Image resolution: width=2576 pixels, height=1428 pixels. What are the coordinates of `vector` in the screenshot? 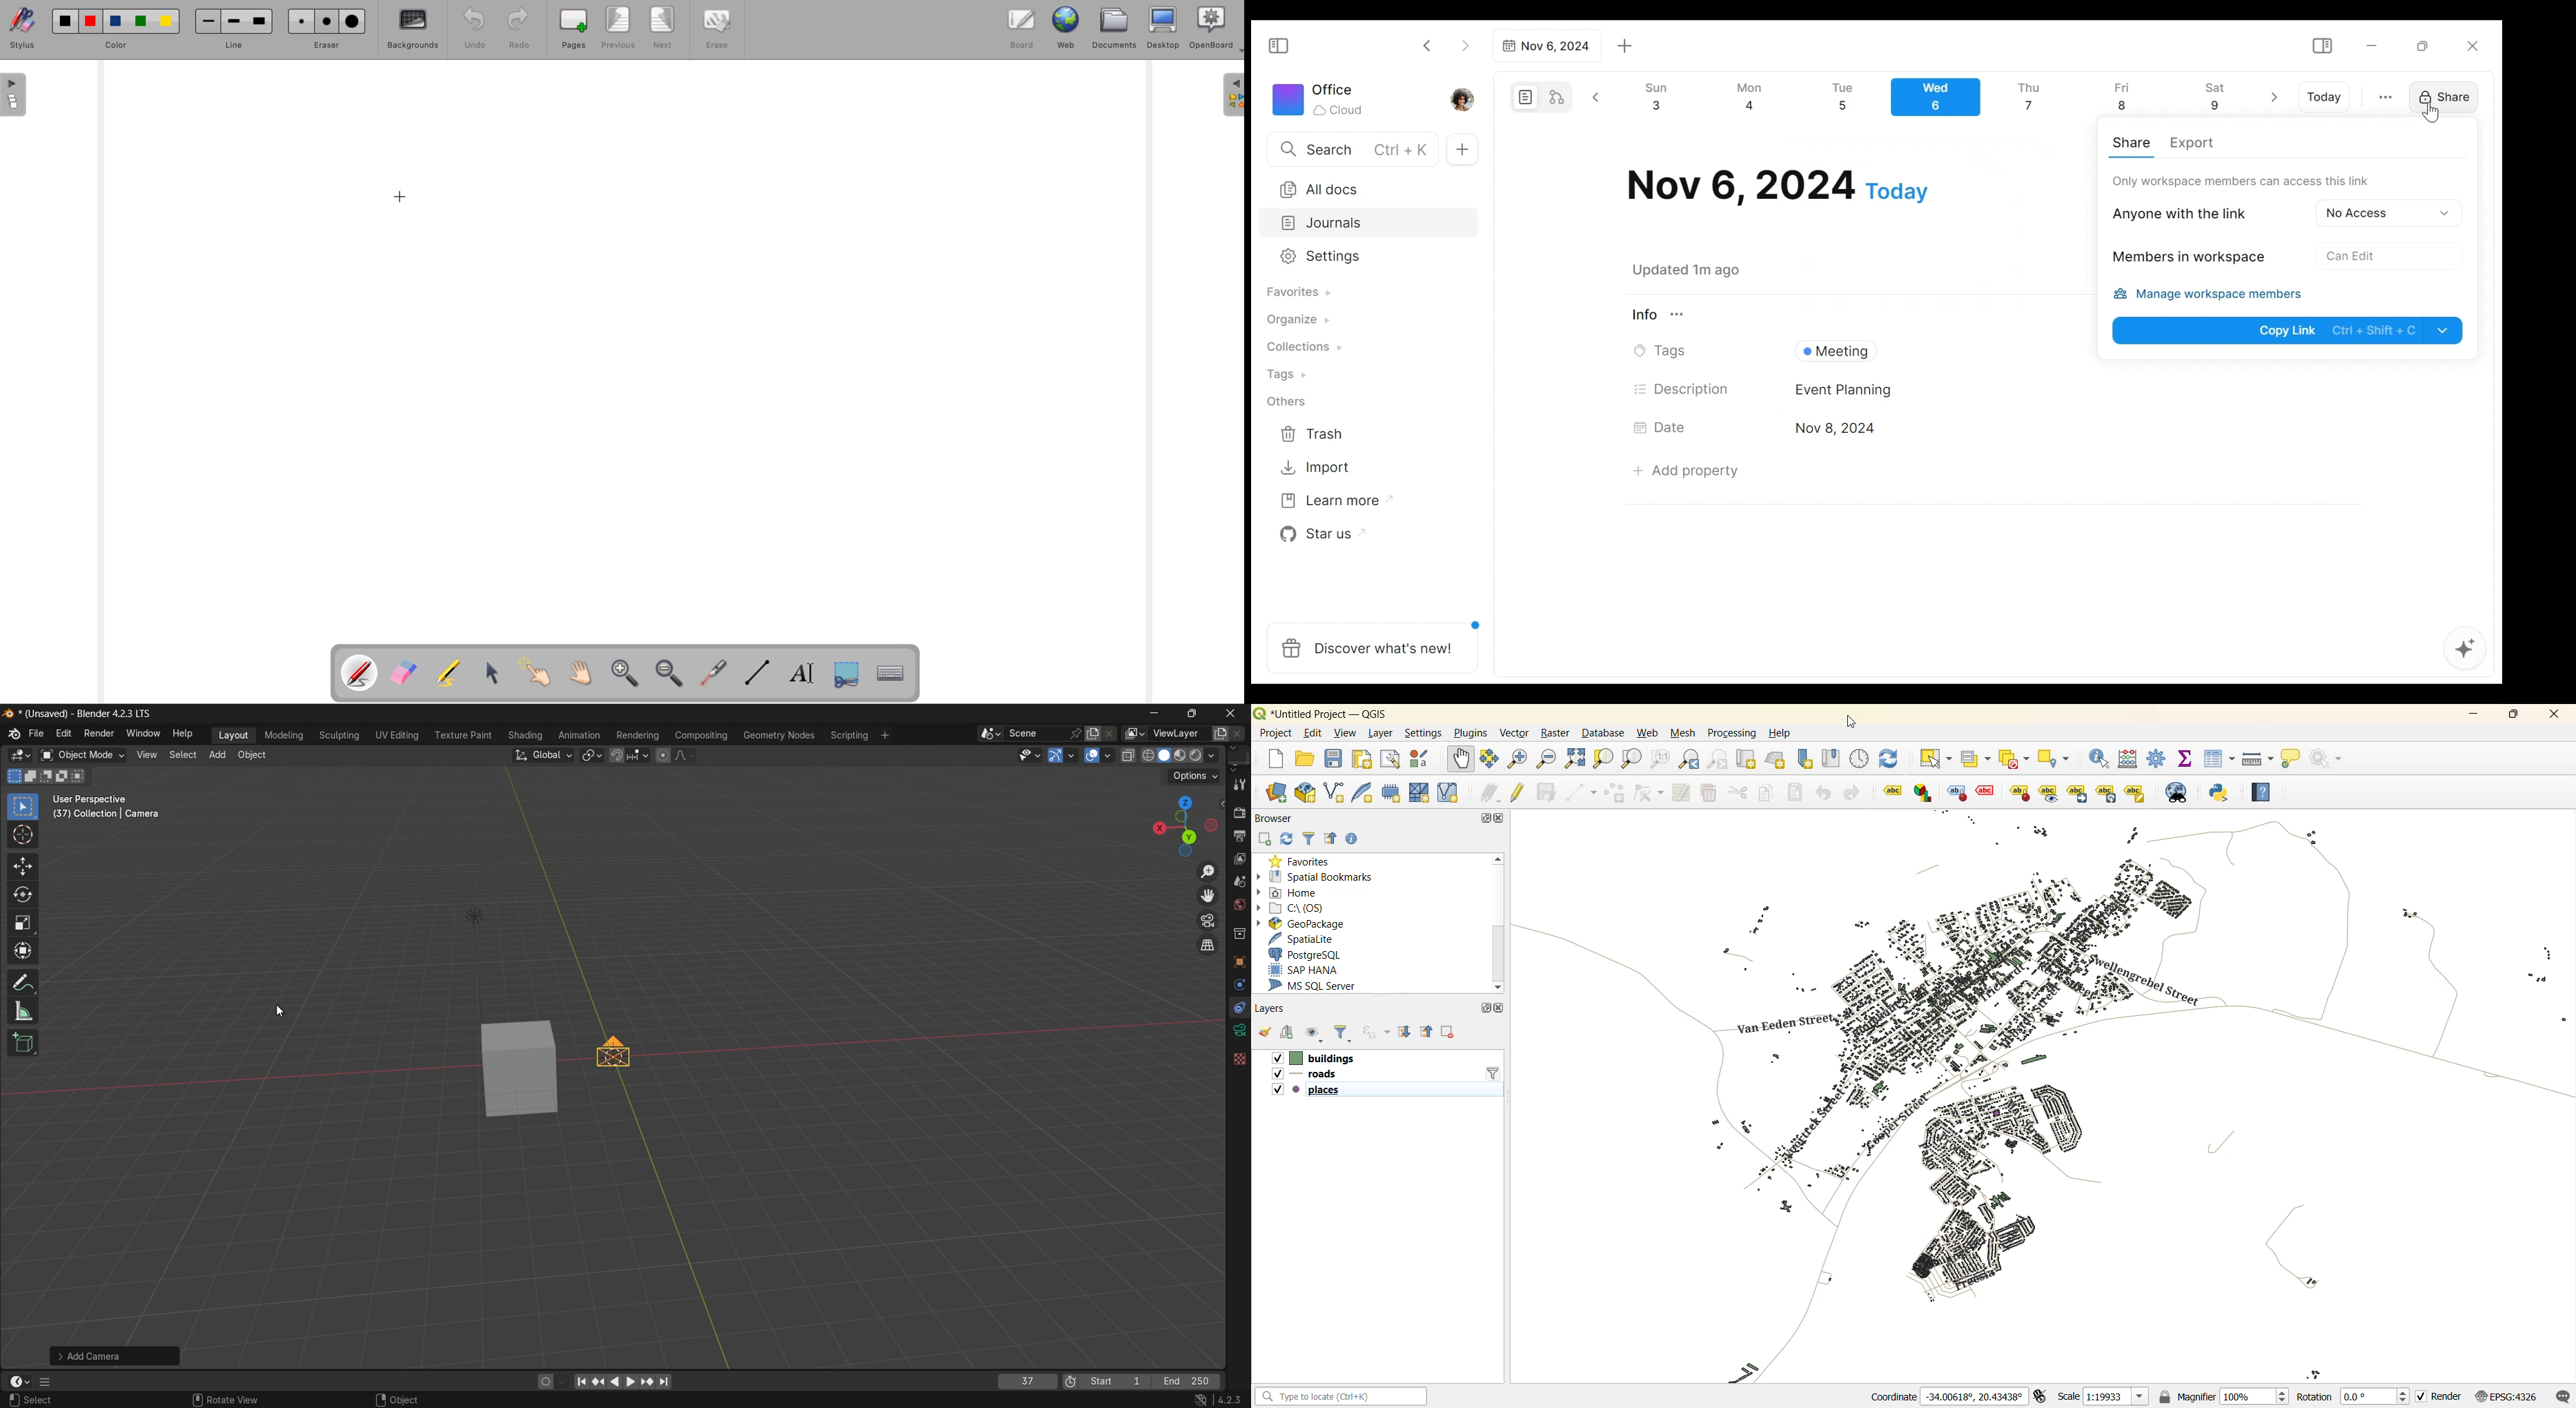 It's located at (1515, 733).